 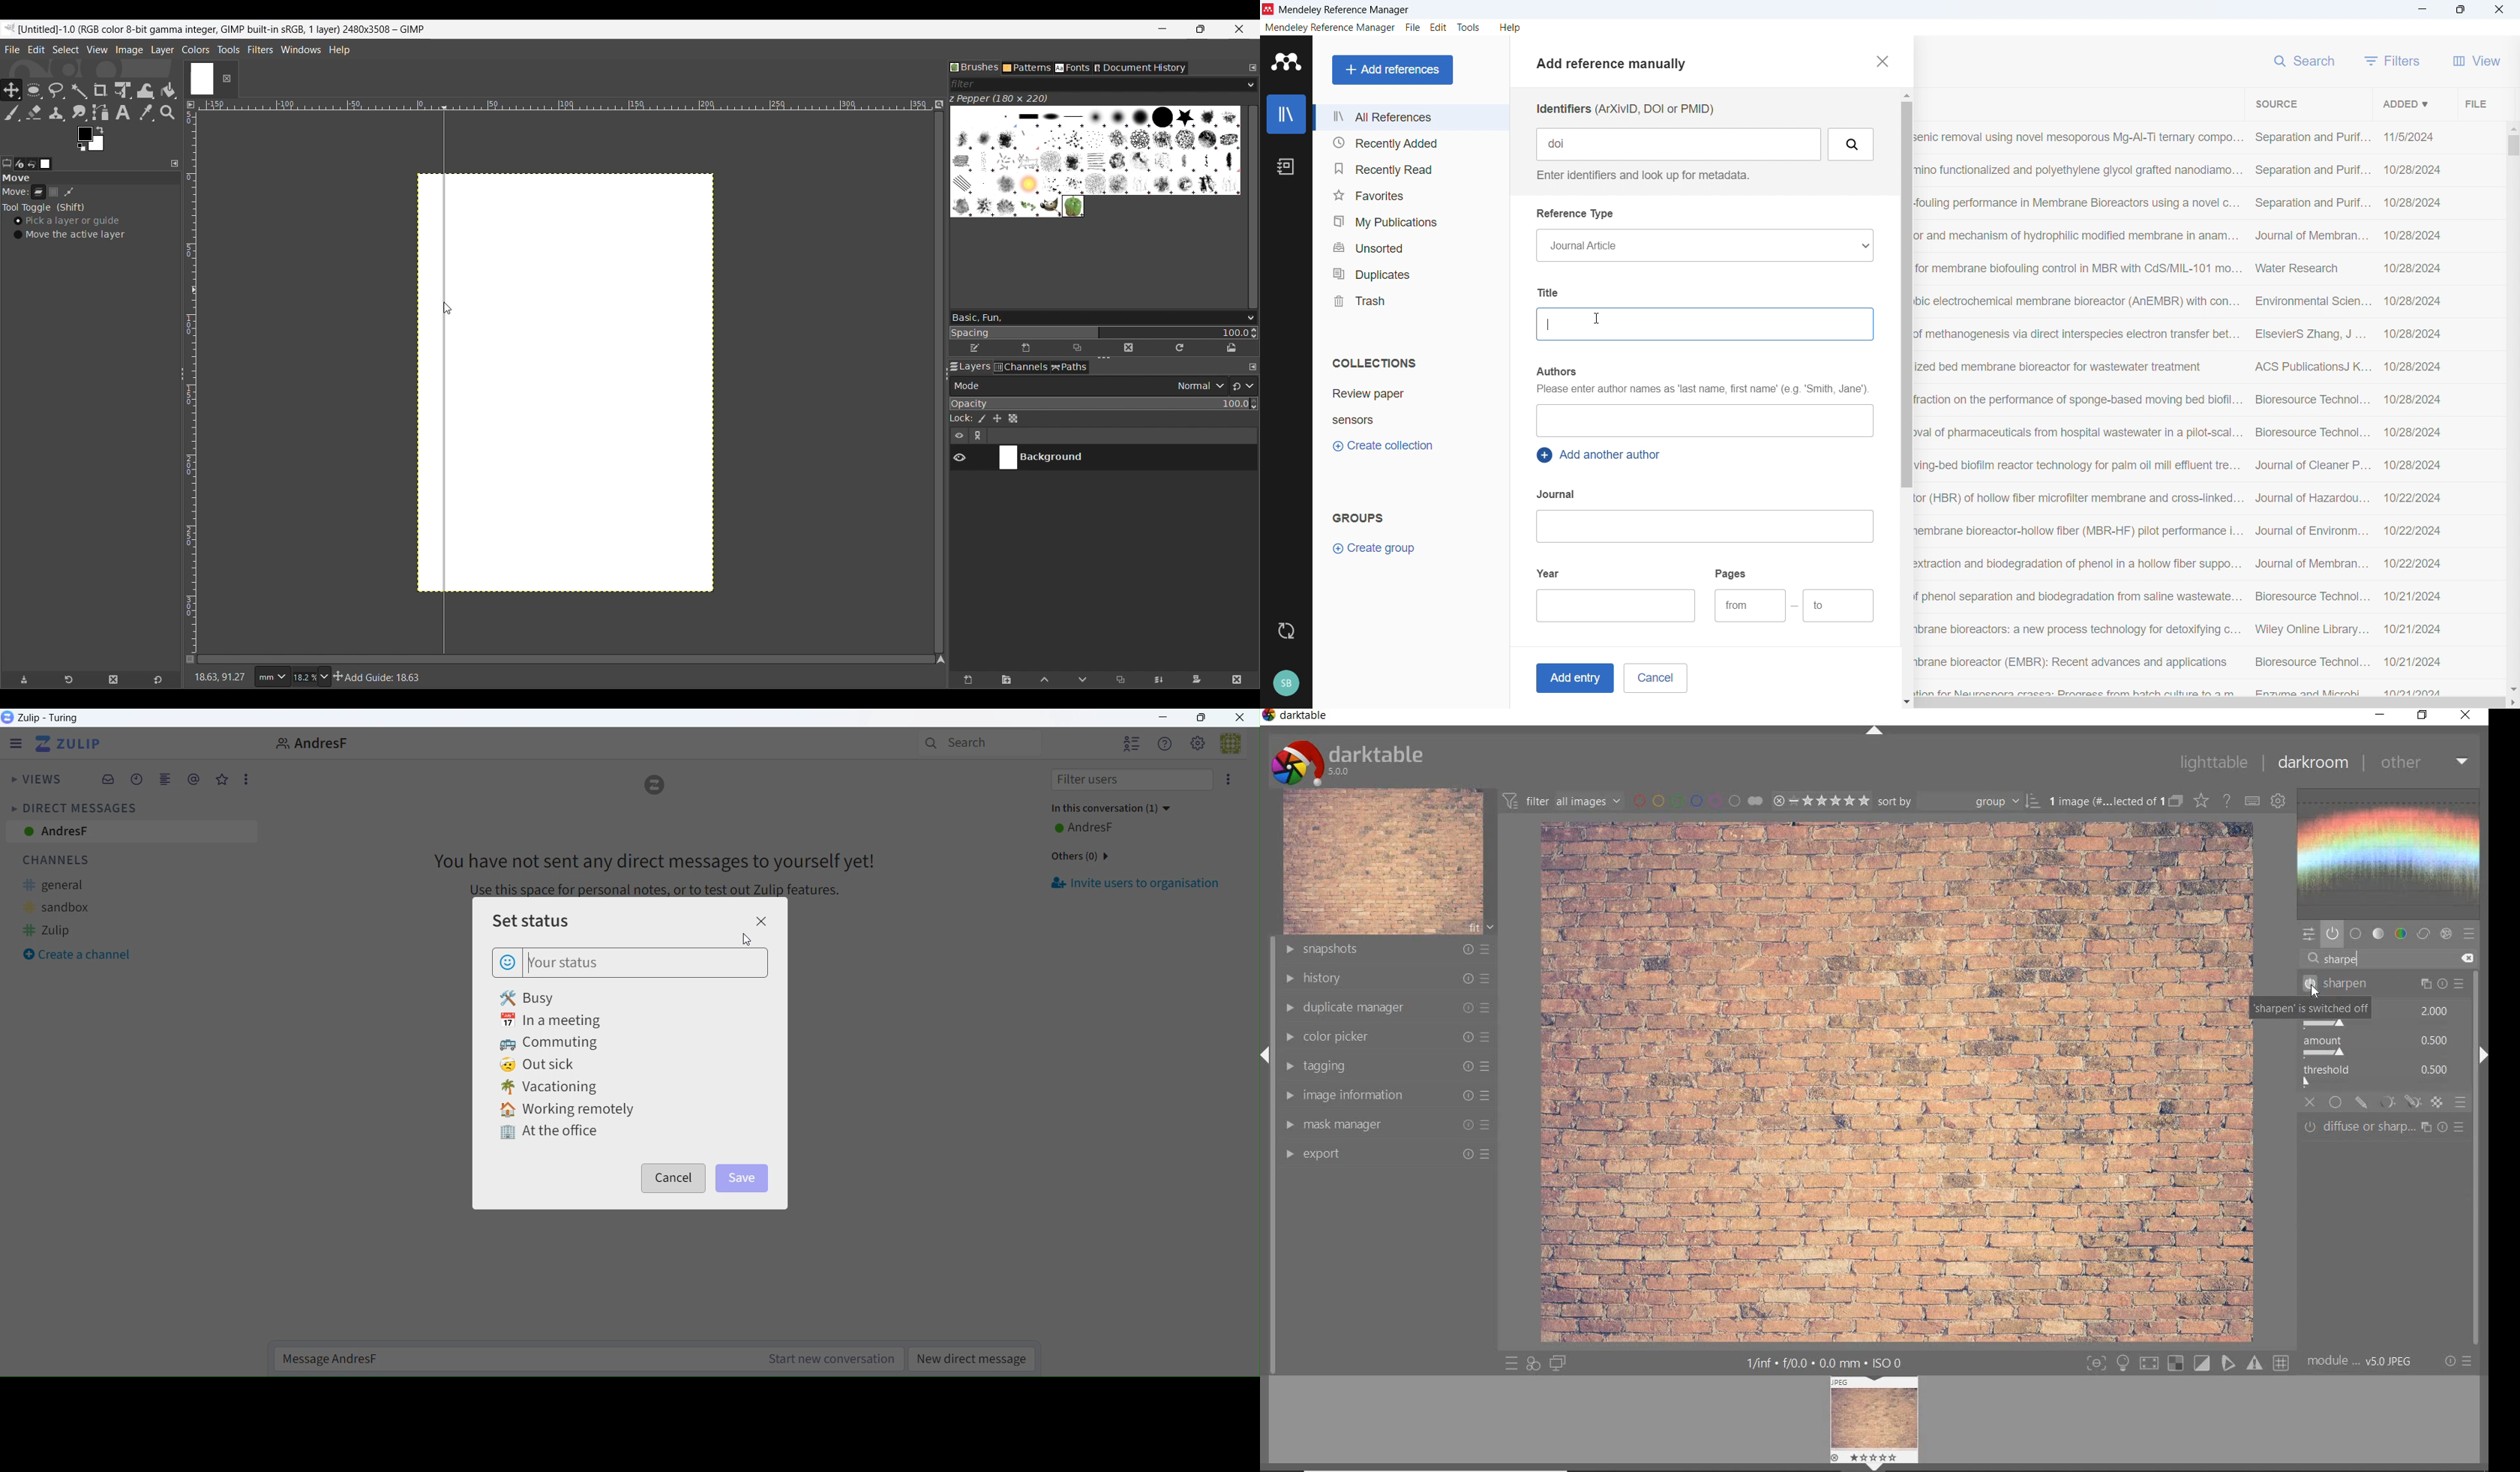 I want to click on Add entry , so click(x=1572, y=678).